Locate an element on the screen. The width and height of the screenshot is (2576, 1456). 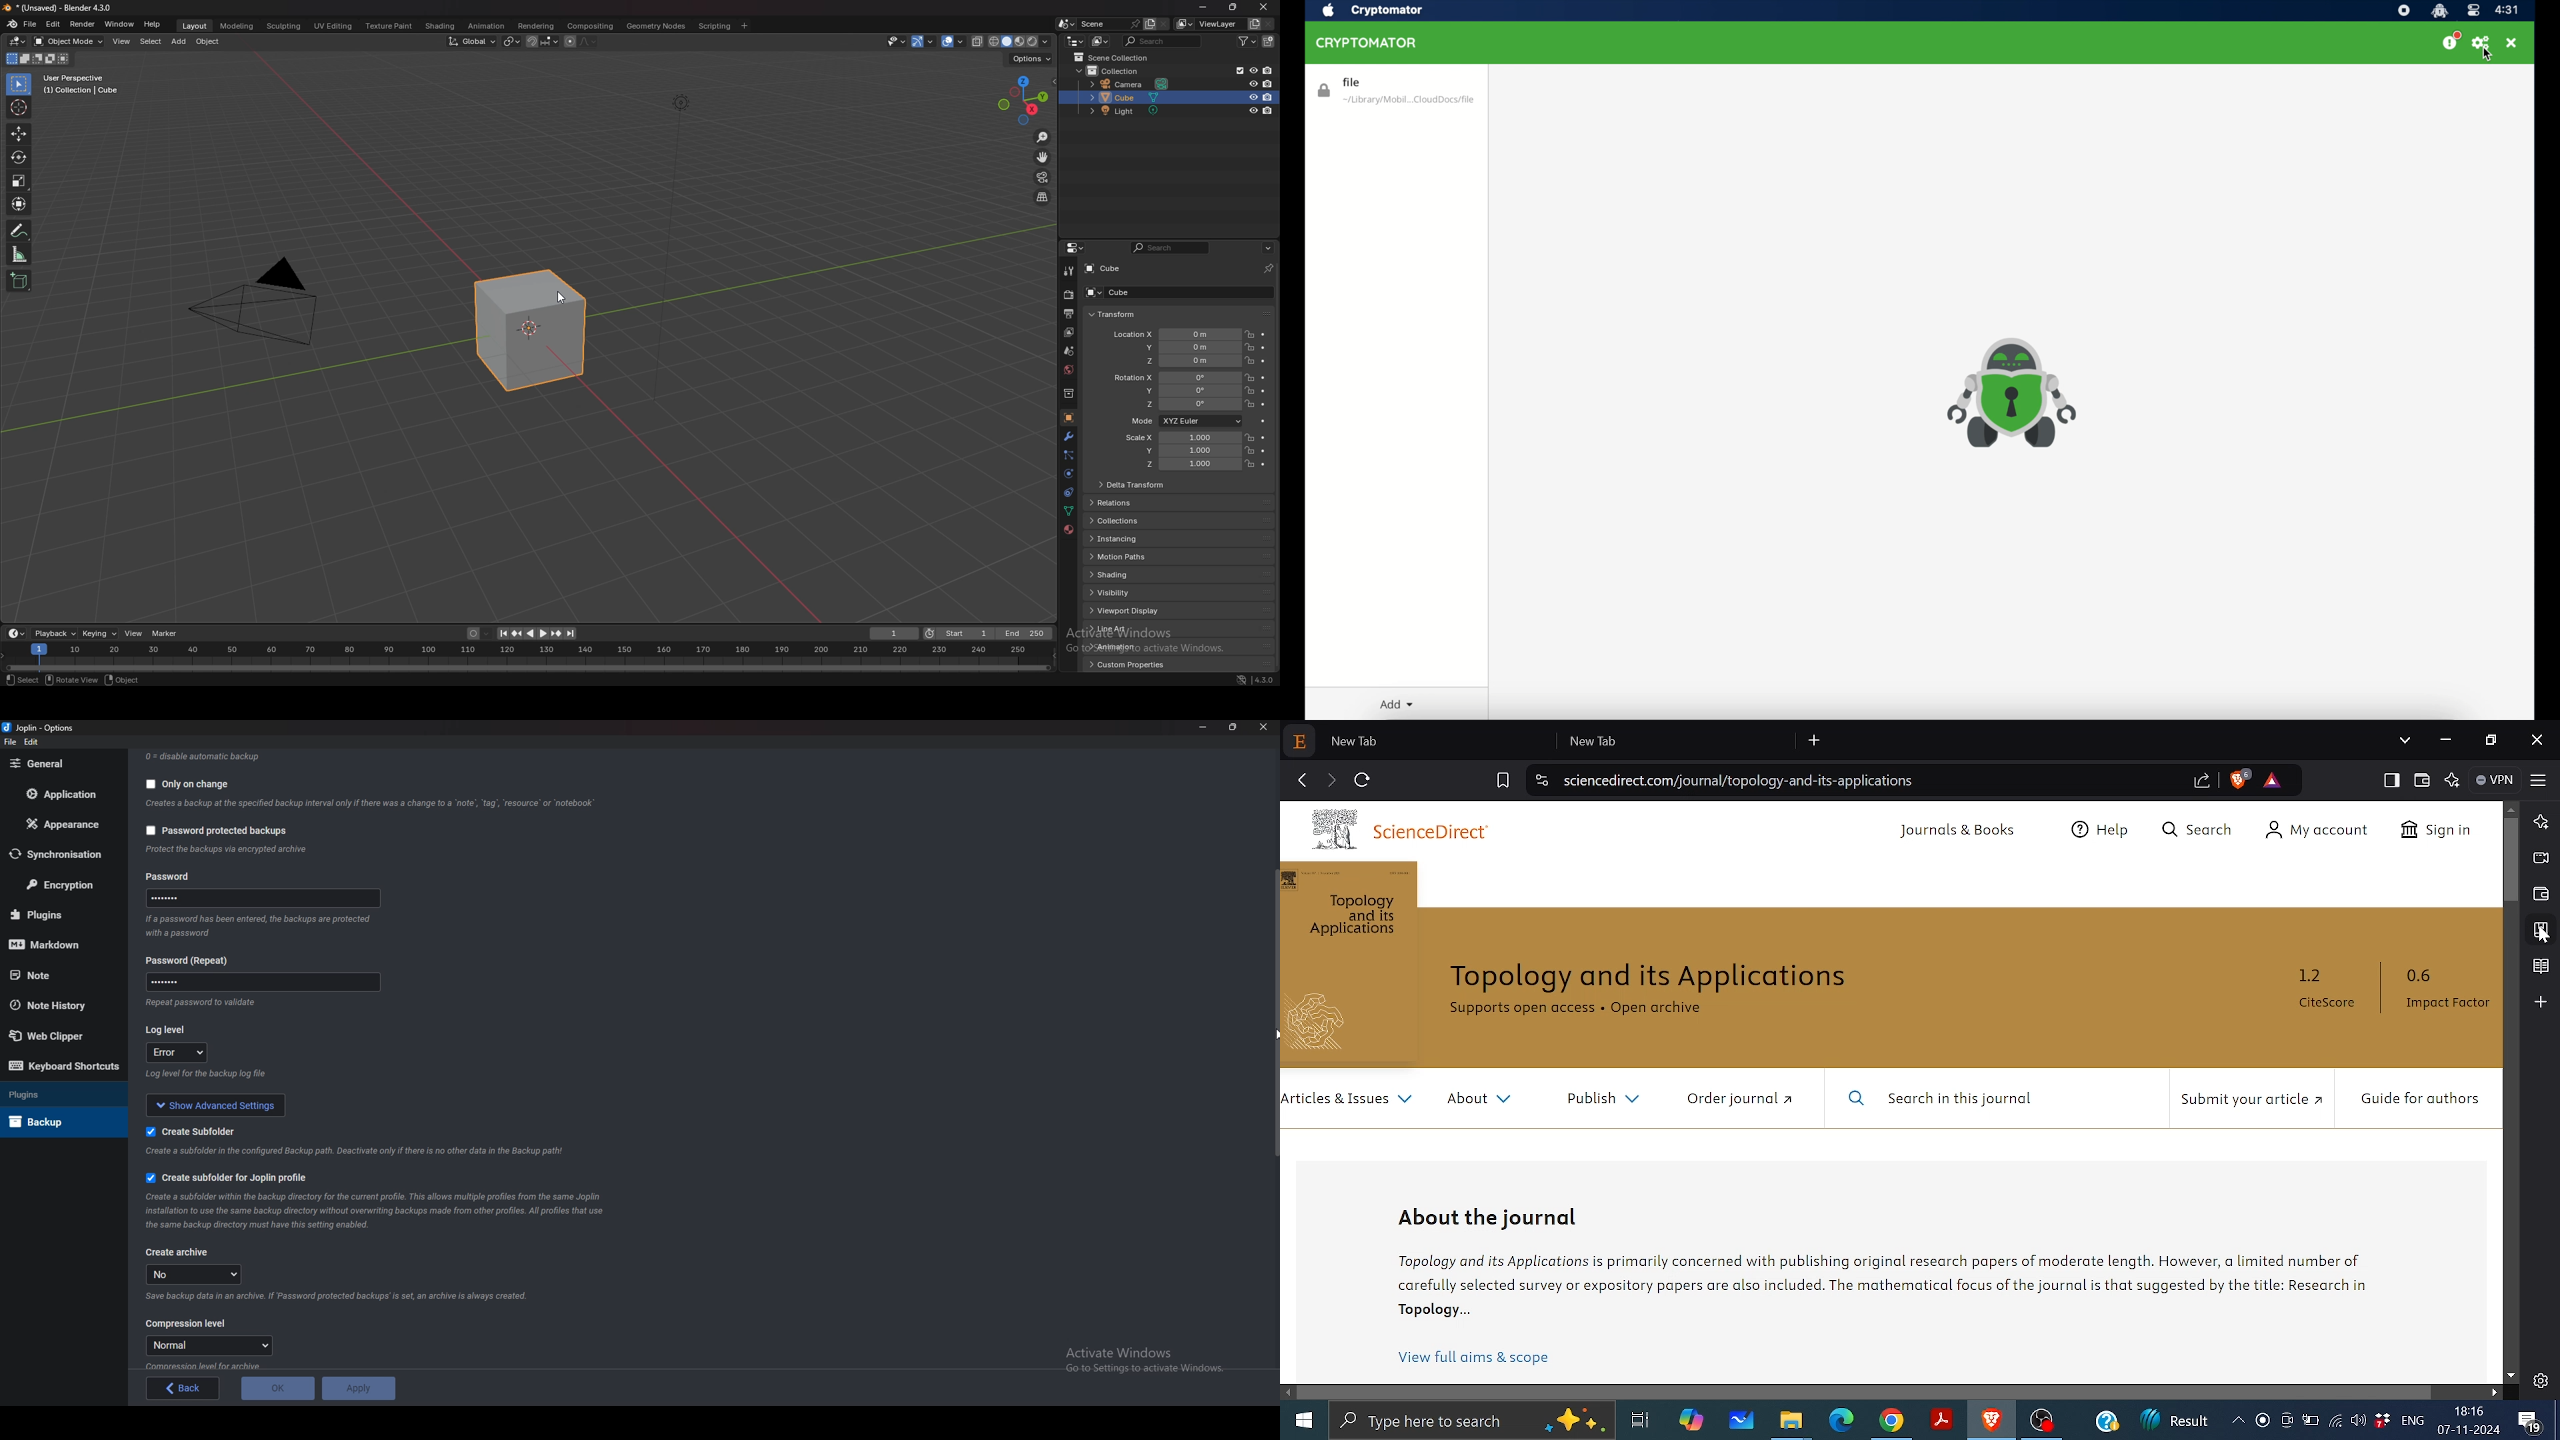
 is located at coordinates (2337, 1422).